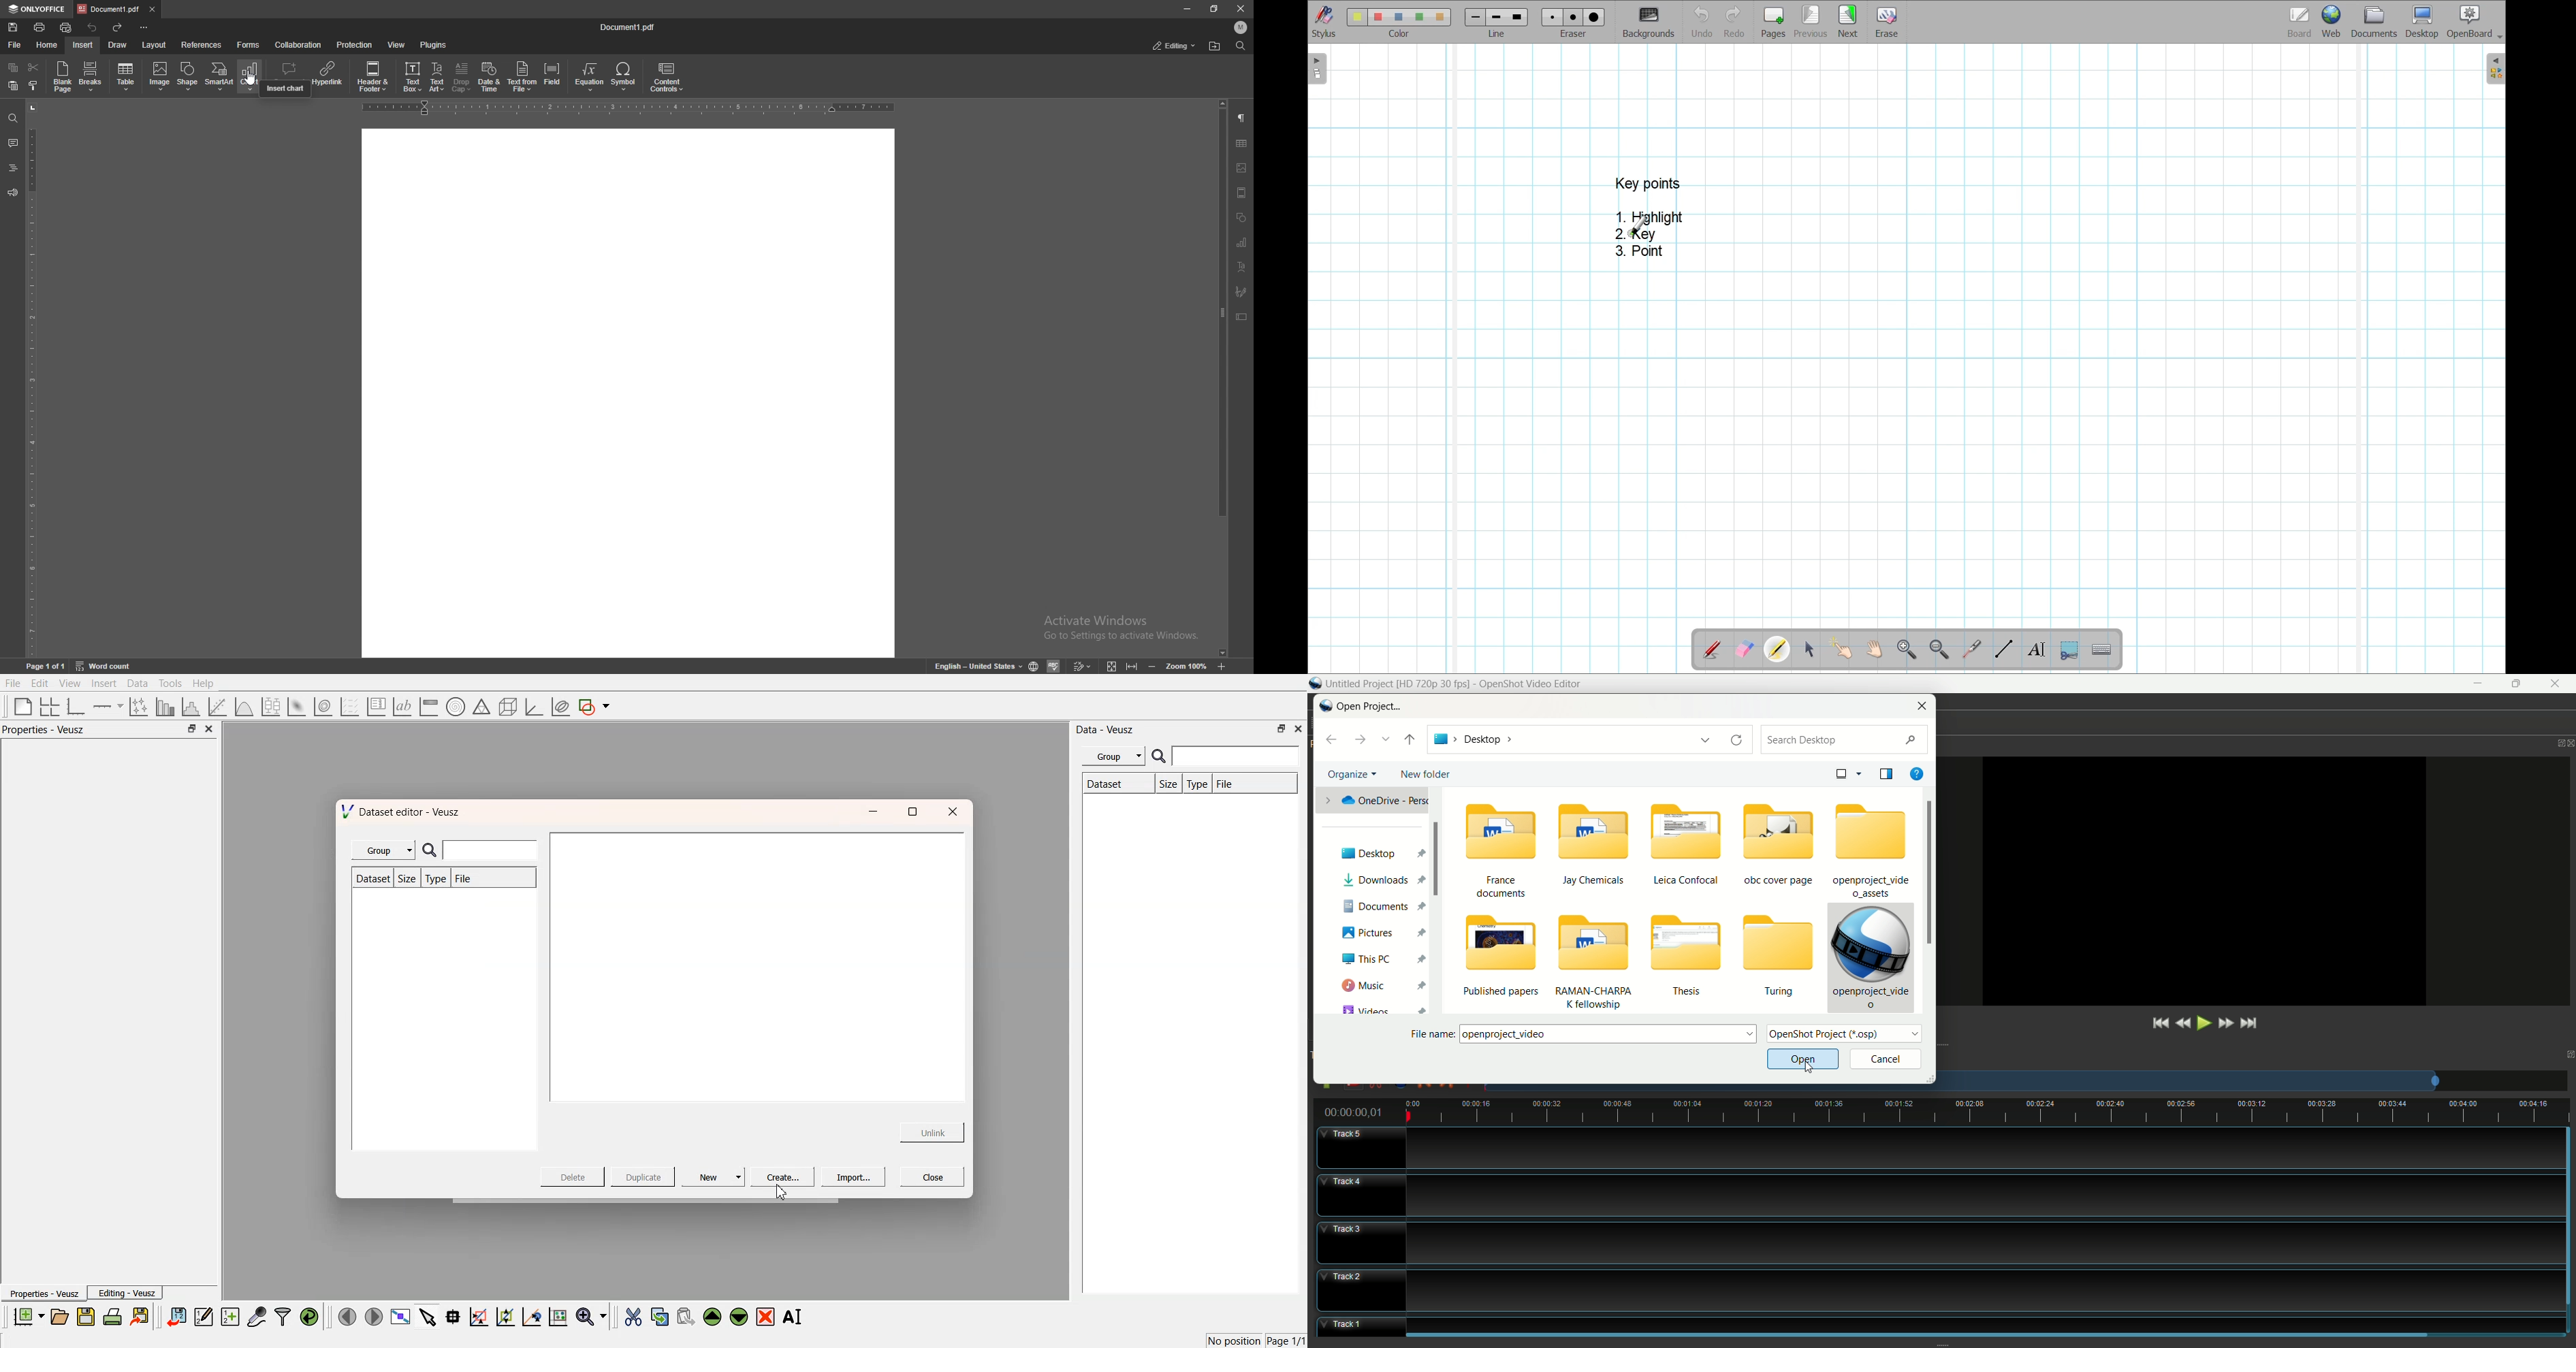 The height and width of the screenshot is (1372, 2576). Describe the element at coordinates (1299, 728) in the screenshot. I see `close` at that location.